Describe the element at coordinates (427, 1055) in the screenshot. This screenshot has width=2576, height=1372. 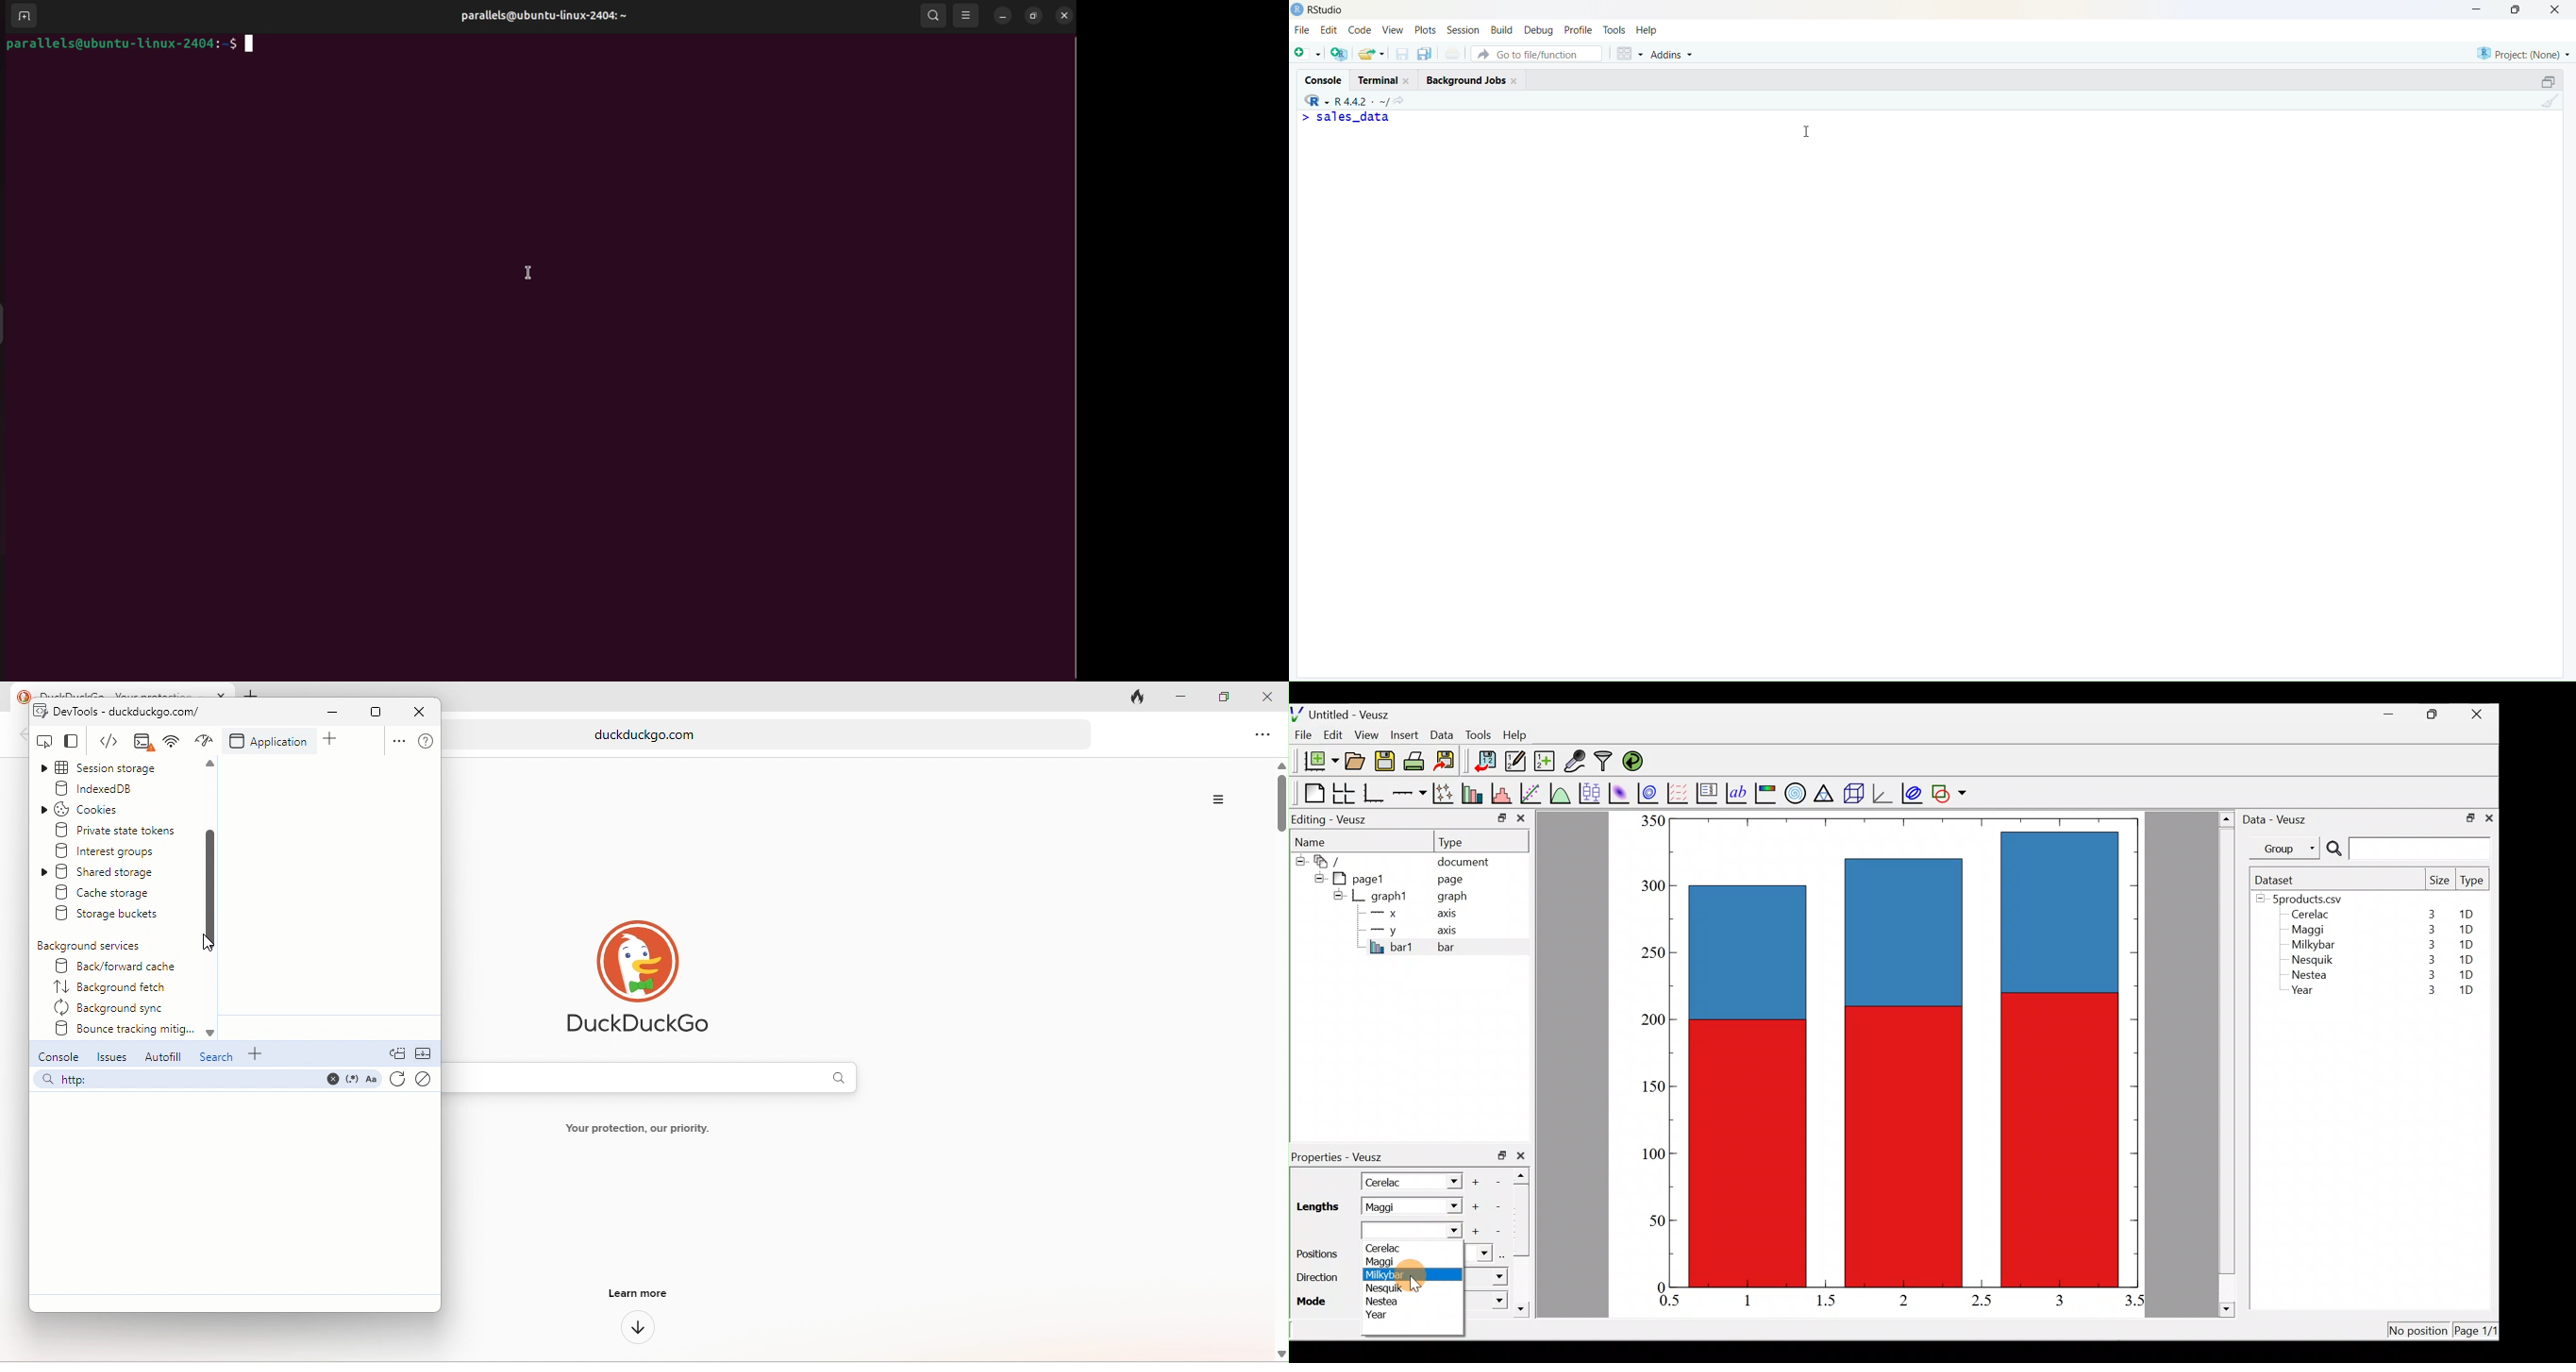
I see `collapse` at that location.